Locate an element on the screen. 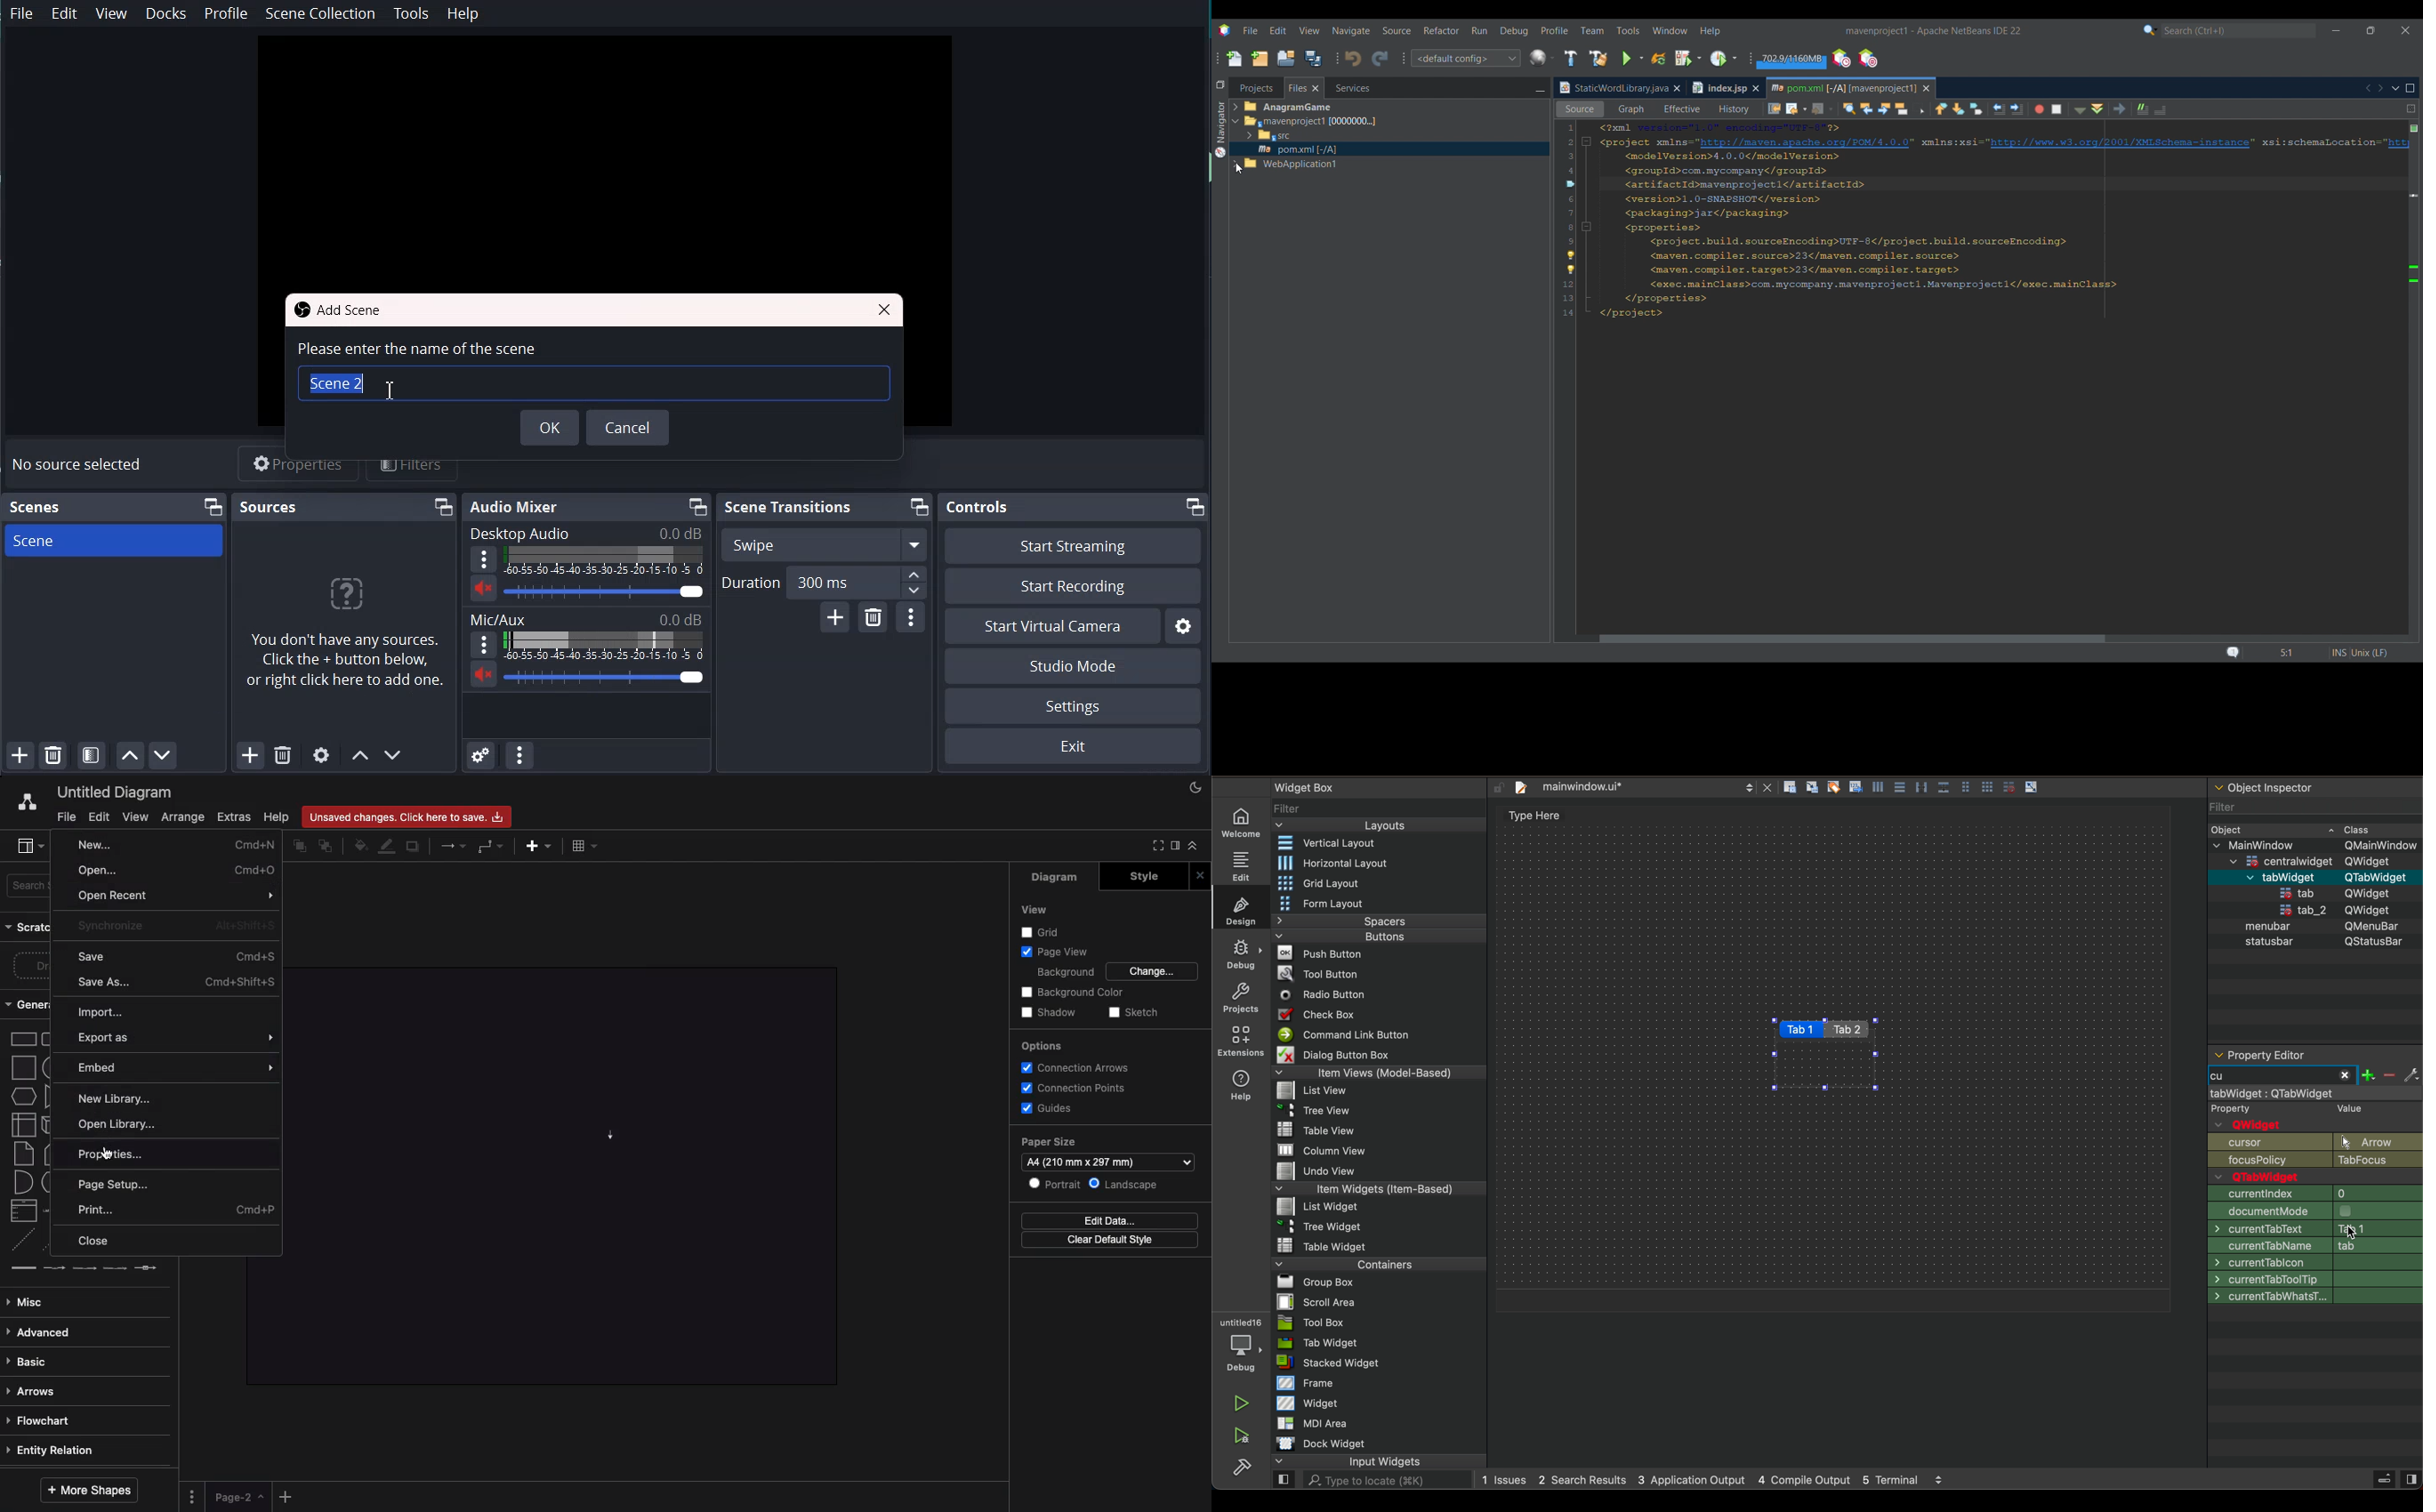 This screenshot has width=2436, height=1512. Settings is located at coordinates (1183, 625).